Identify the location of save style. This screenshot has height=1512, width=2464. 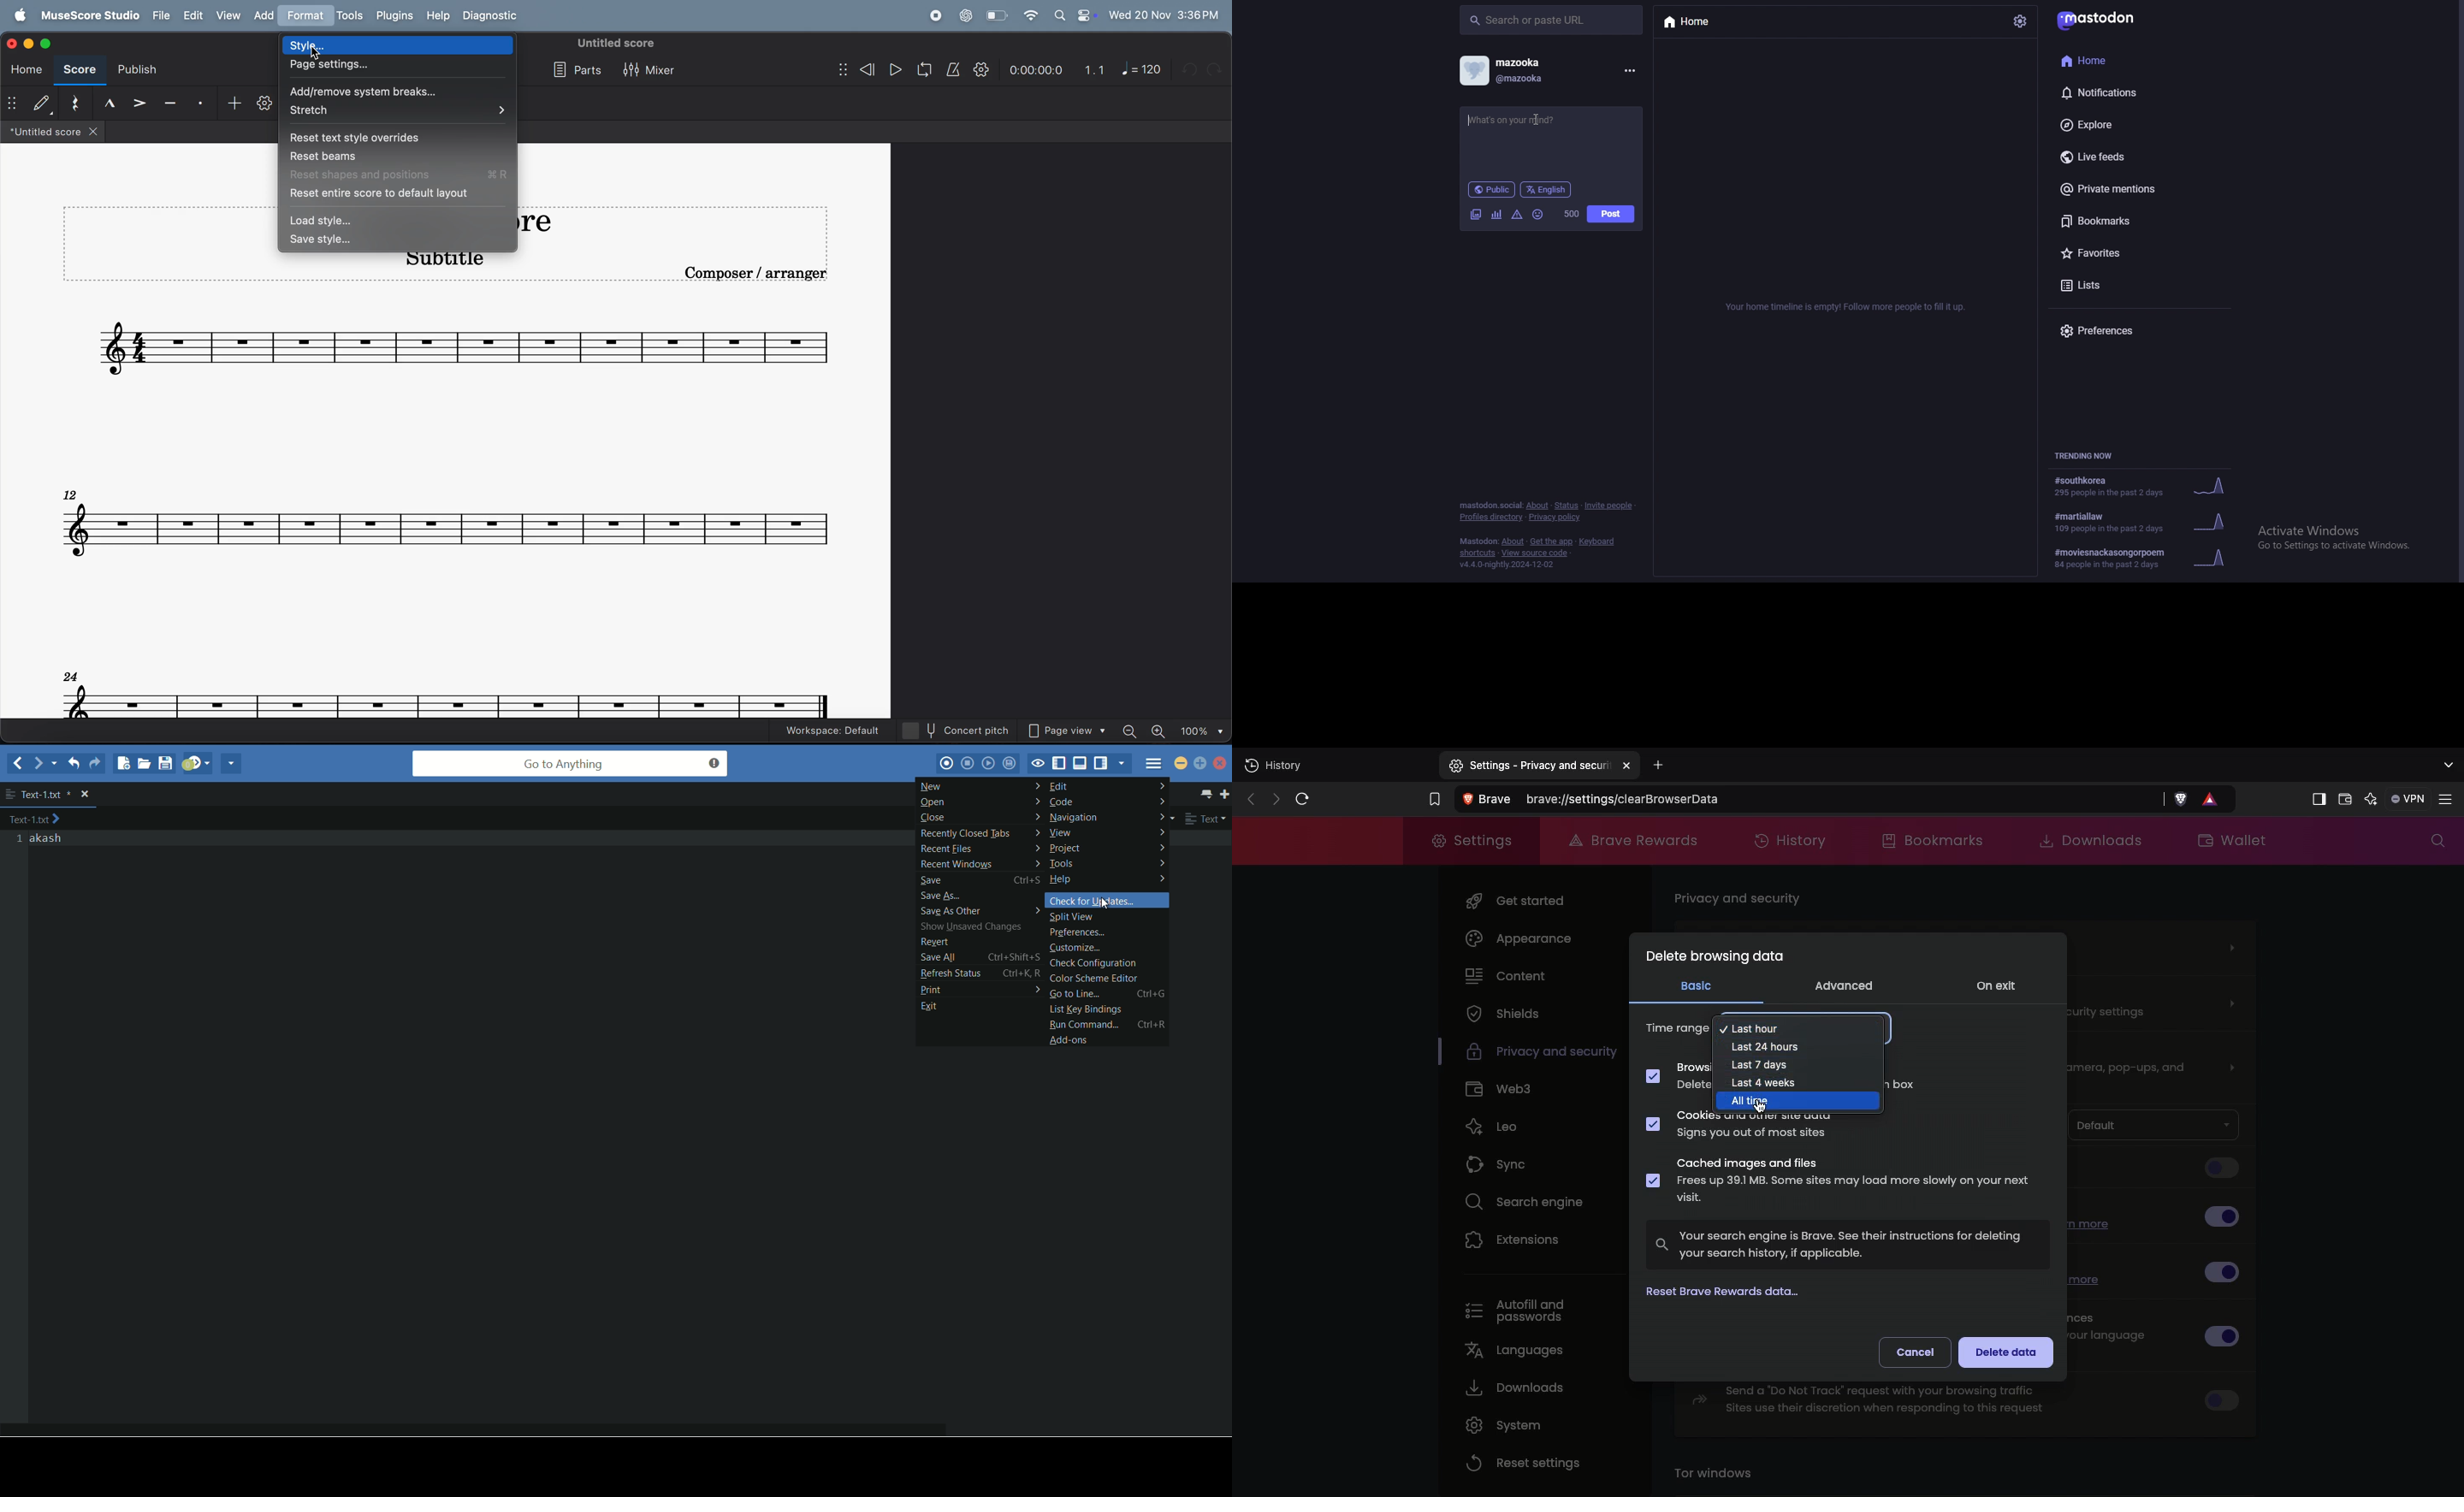
(400, 243).